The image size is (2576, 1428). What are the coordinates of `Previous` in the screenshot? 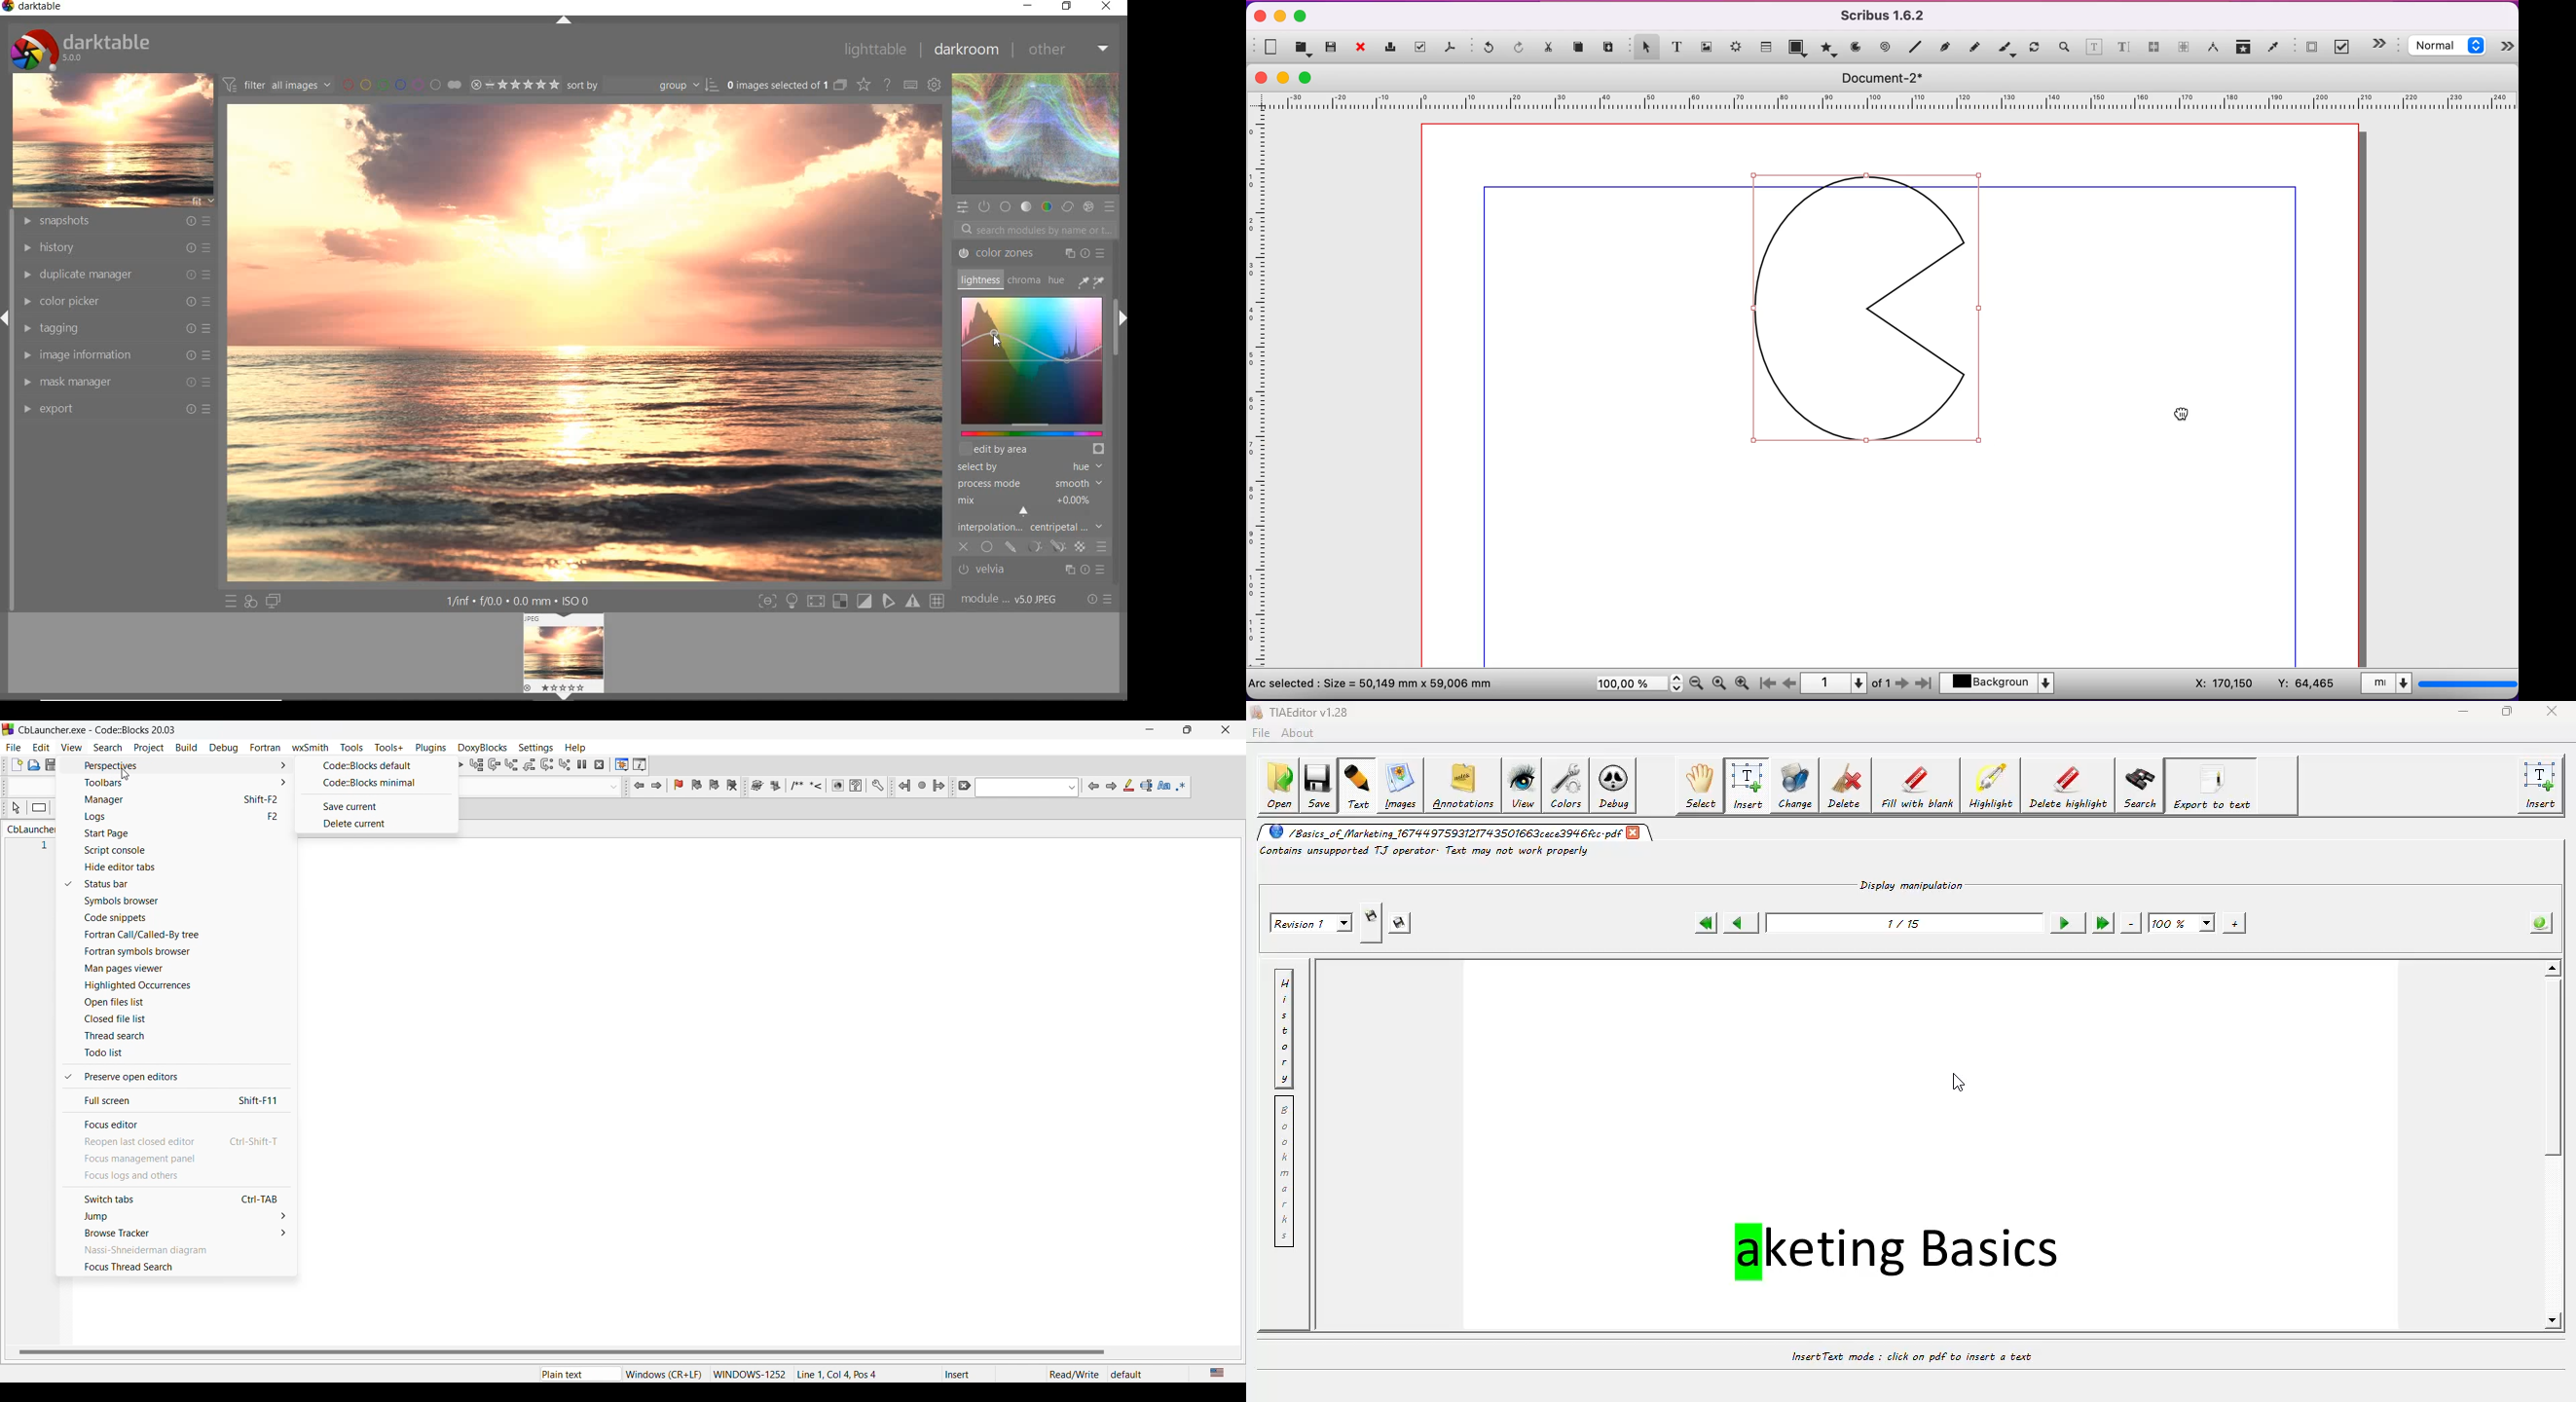 It's located at (1094, 786).